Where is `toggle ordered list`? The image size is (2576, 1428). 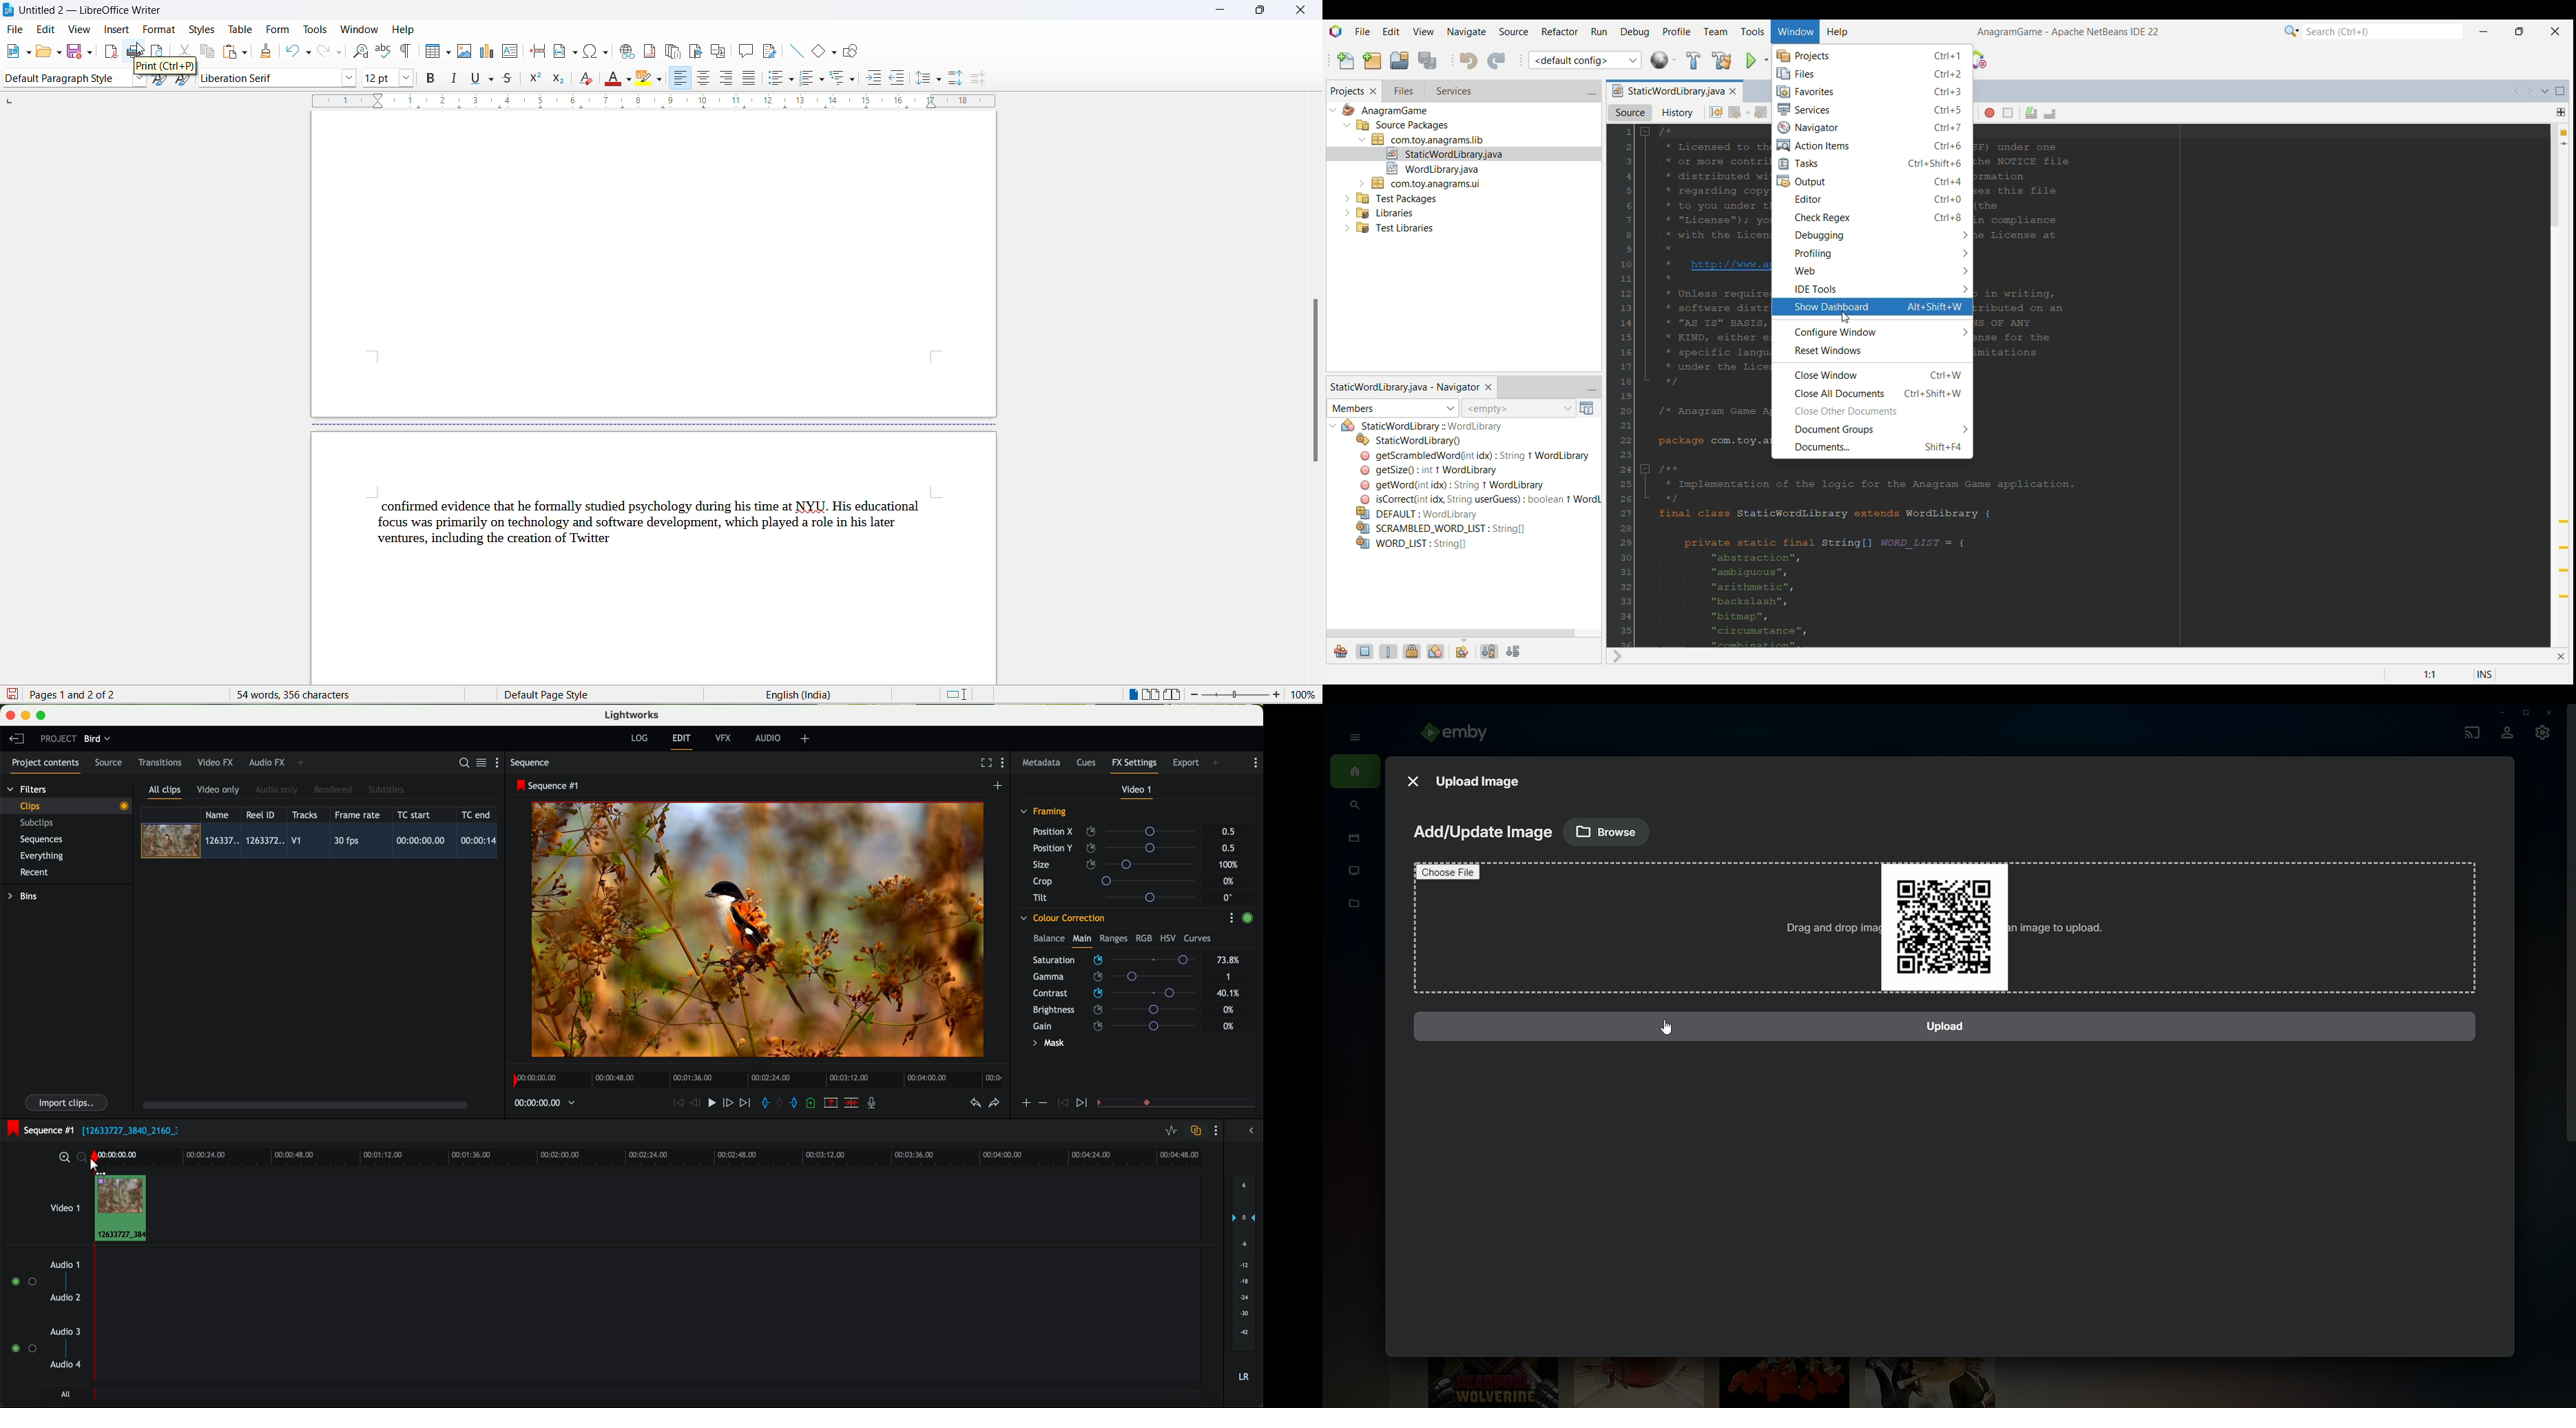
toggle ordered list is located at coordinates (807, 81).